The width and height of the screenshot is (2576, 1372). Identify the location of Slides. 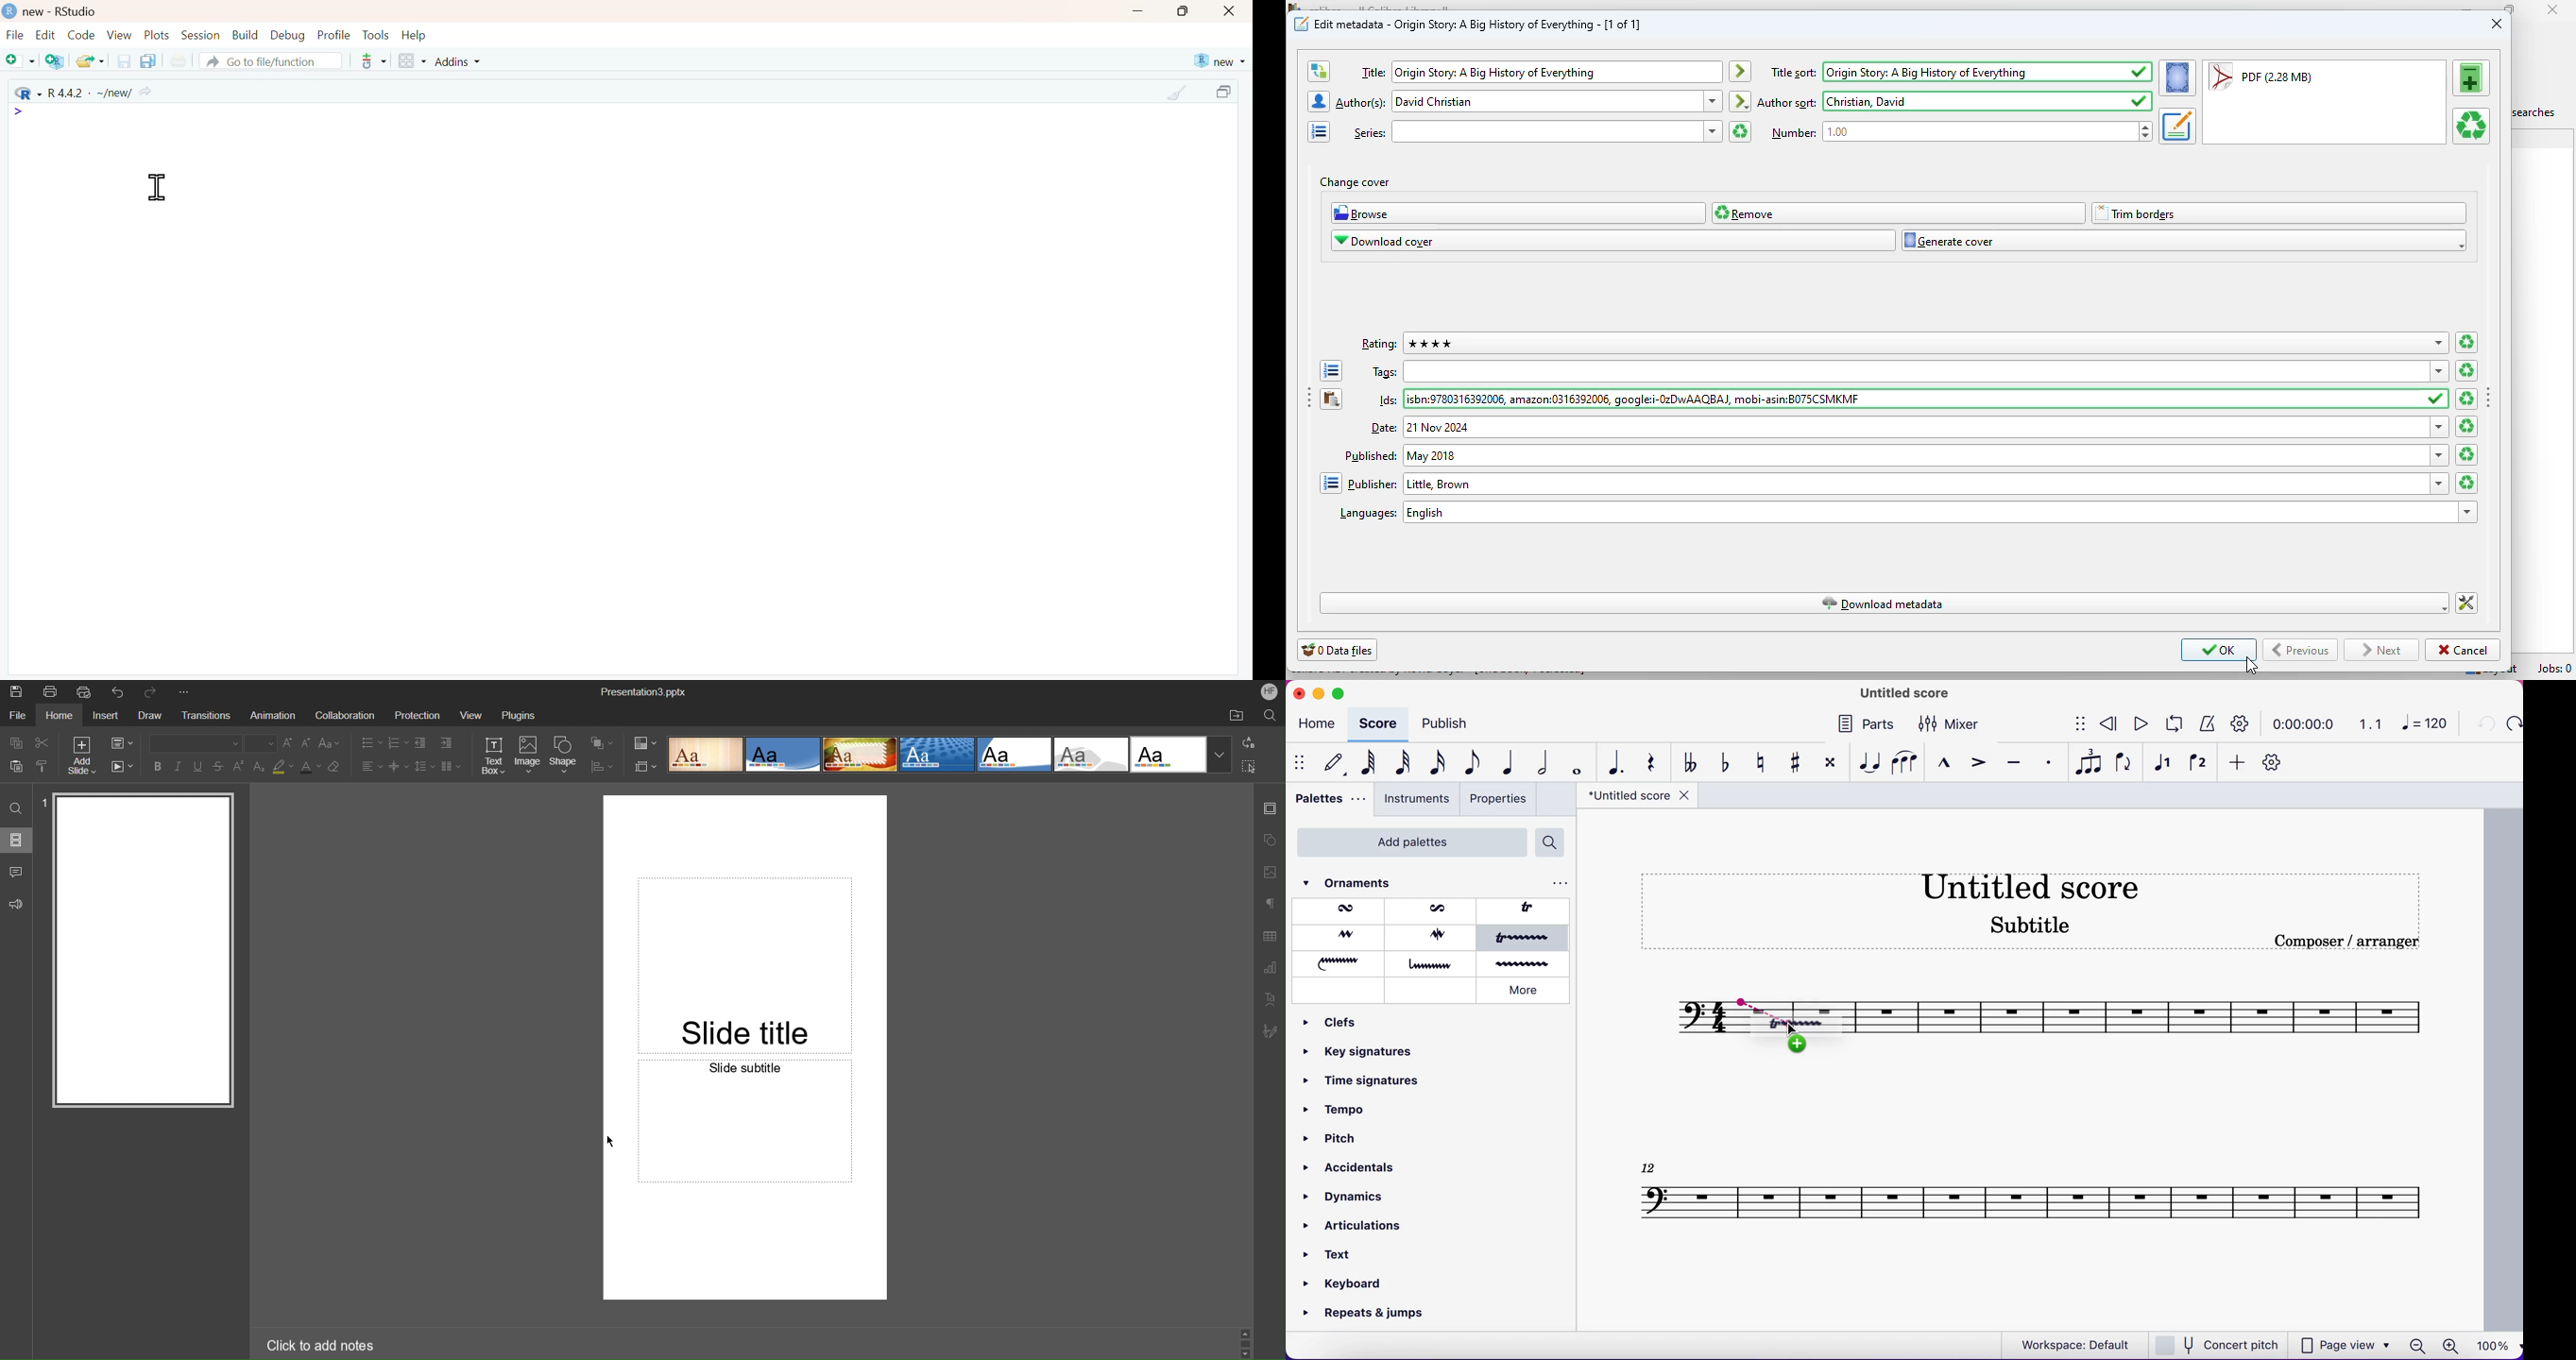
(16, 840).